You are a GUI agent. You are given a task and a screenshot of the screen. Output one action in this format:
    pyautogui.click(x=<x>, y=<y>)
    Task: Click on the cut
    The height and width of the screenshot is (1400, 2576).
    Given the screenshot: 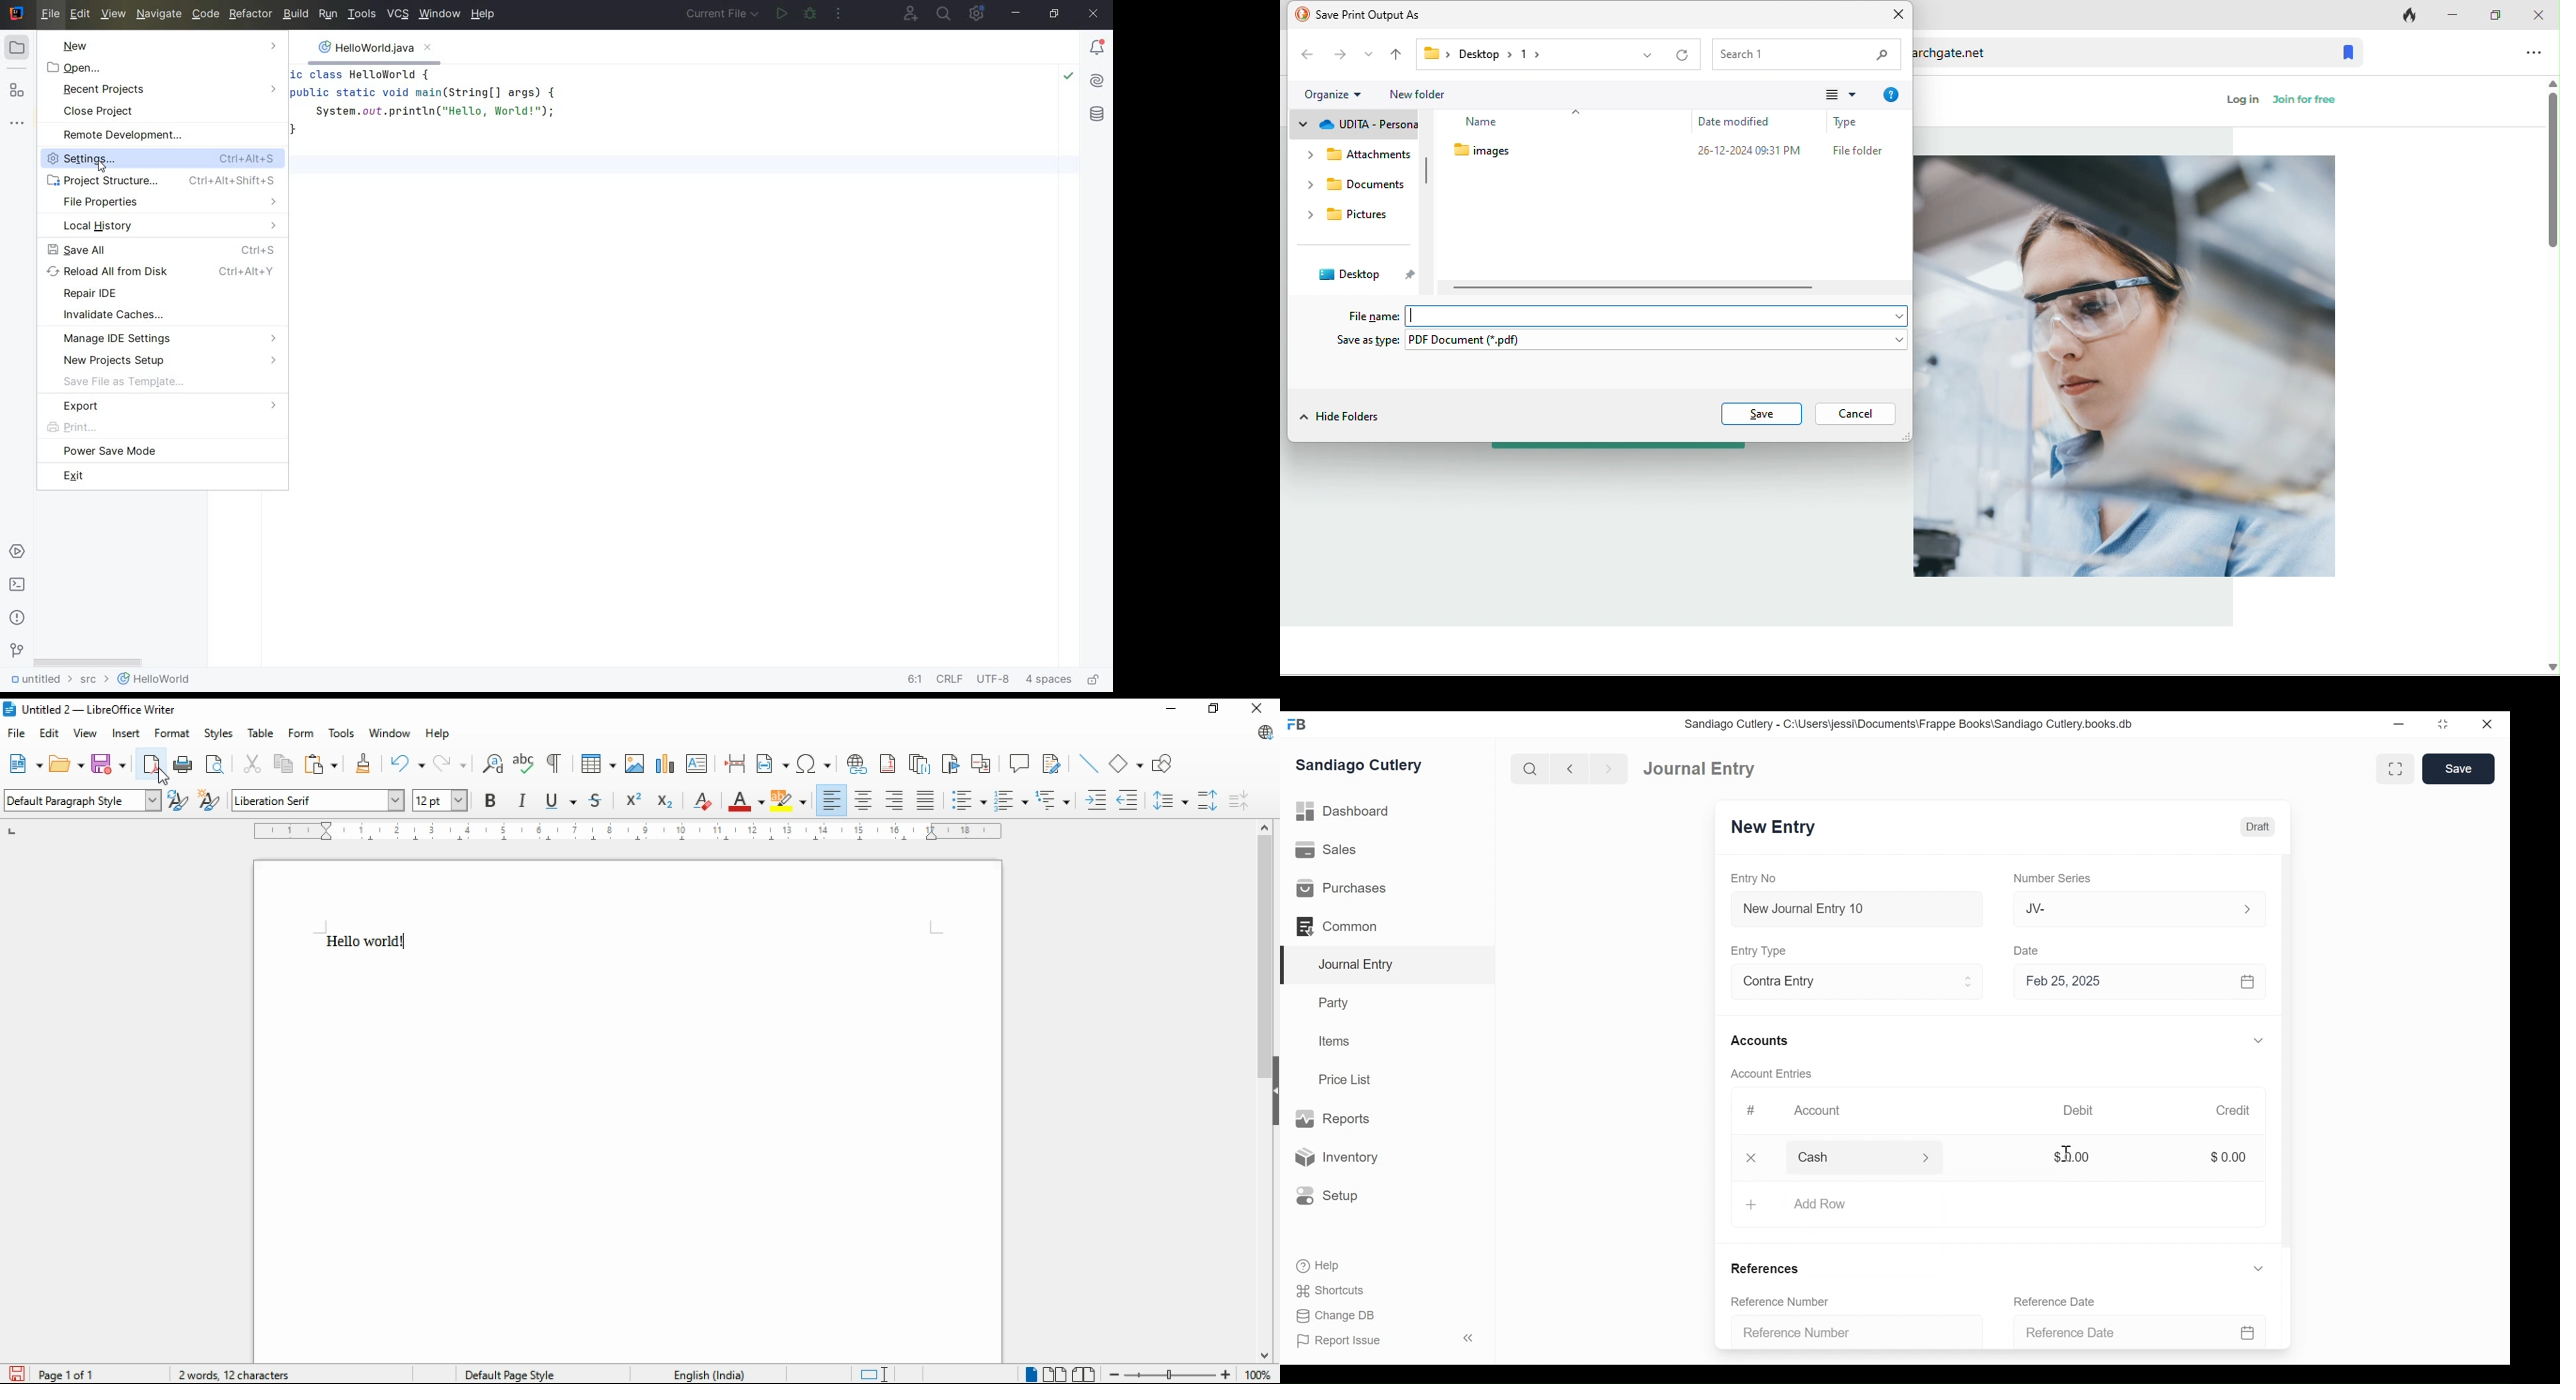 What is the action you would take?
    pyautogui.click(x=257, y=769)
    